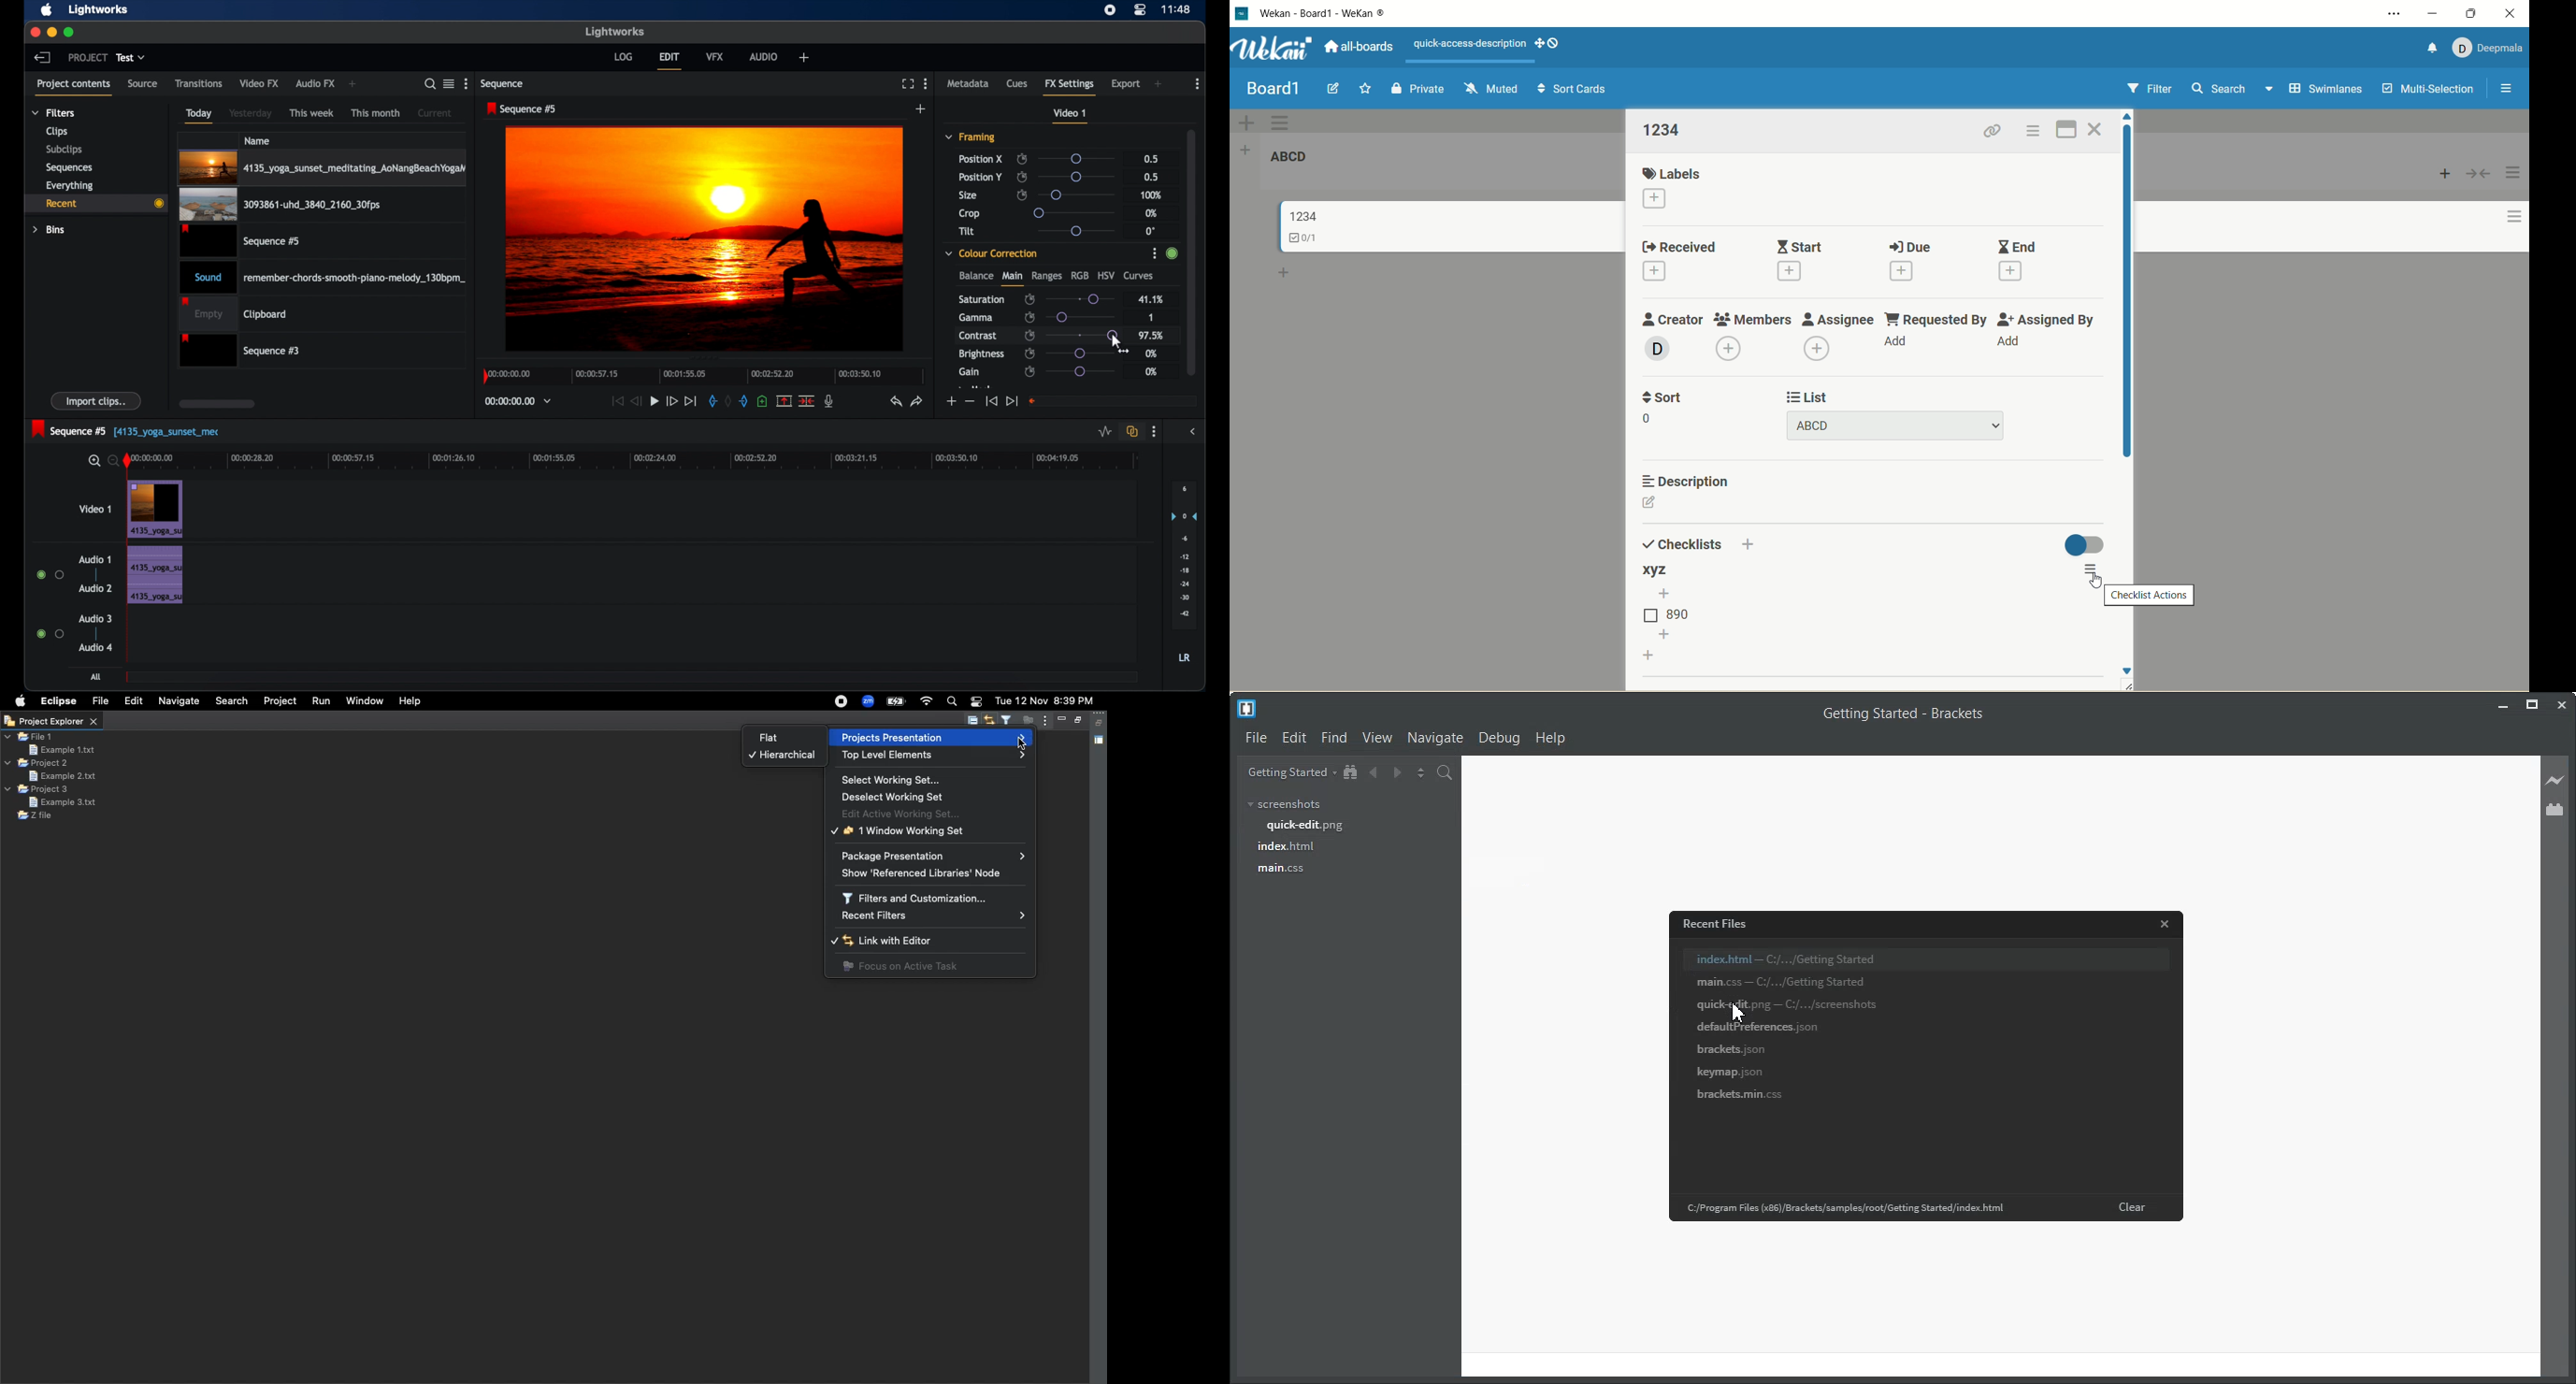  What do you see at coordinates (969, 372) in the screenshot?
I see `gain` at bounding box center [969, 372].